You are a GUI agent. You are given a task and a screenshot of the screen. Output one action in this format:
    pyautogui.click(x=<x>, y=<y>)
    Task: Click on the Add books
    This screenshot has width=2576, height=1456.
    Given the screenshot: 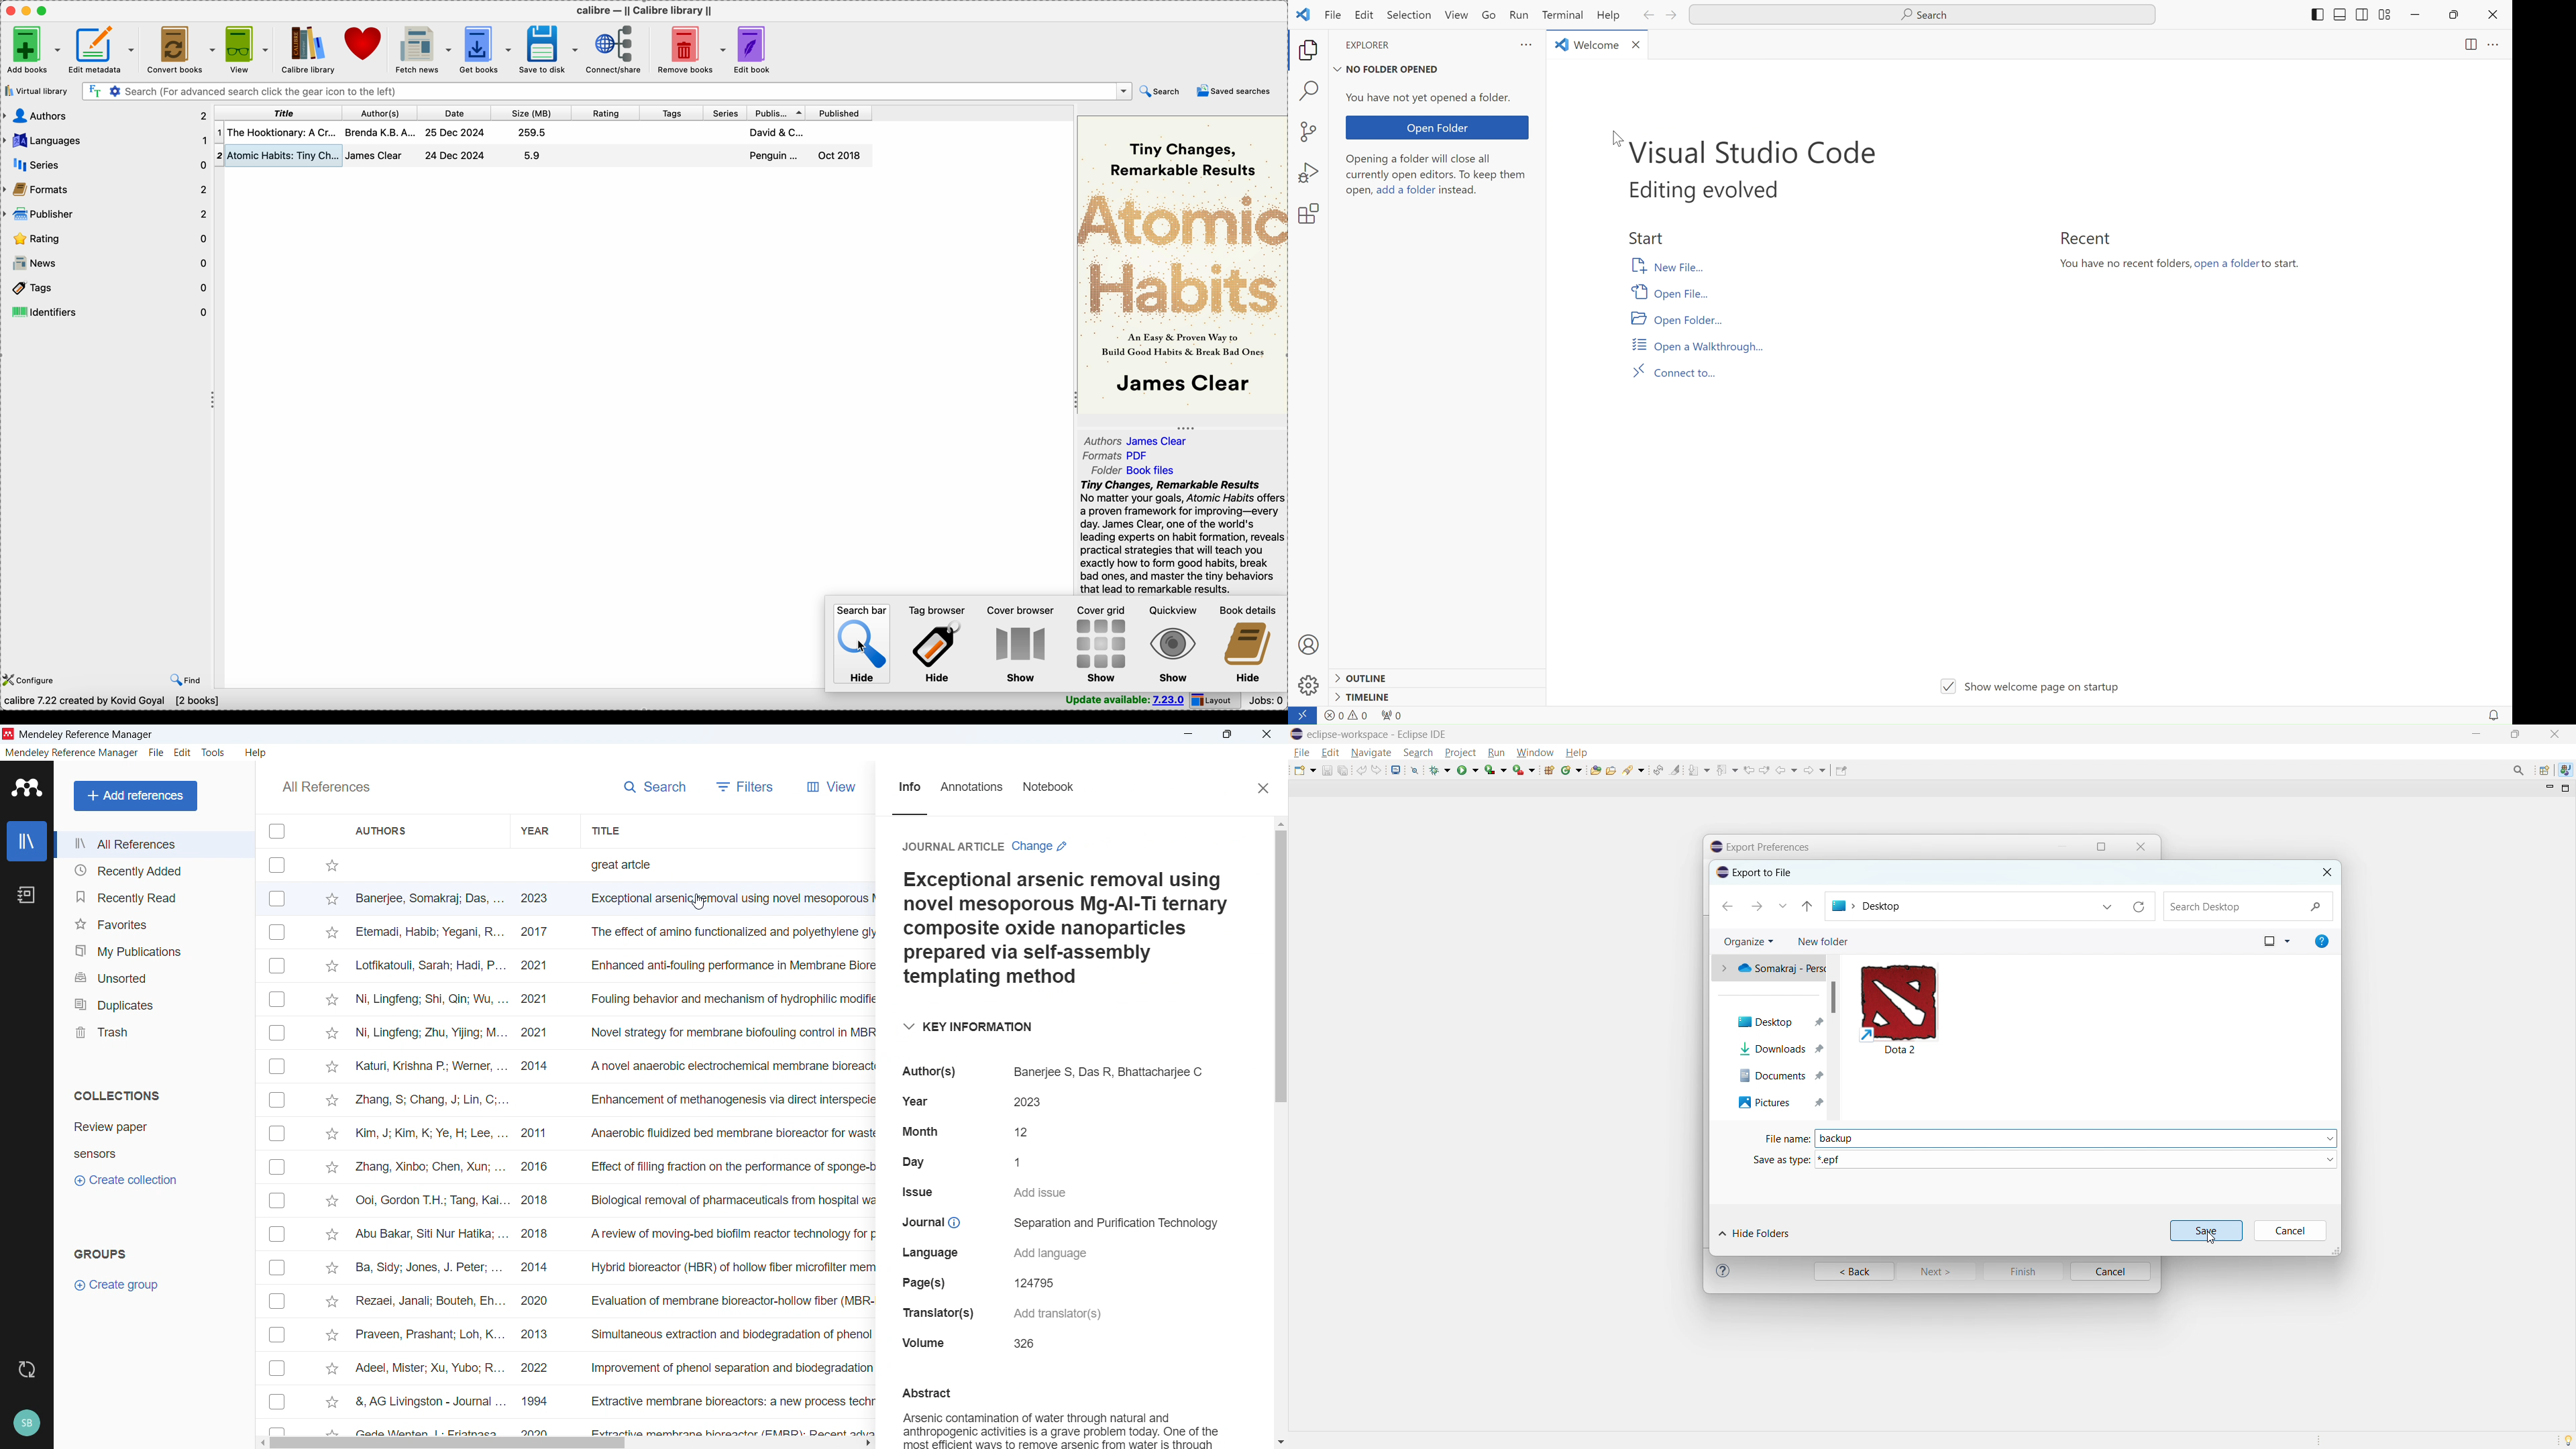 What is the action you would take?
    pyautogui.click(x=32, y=50)
    